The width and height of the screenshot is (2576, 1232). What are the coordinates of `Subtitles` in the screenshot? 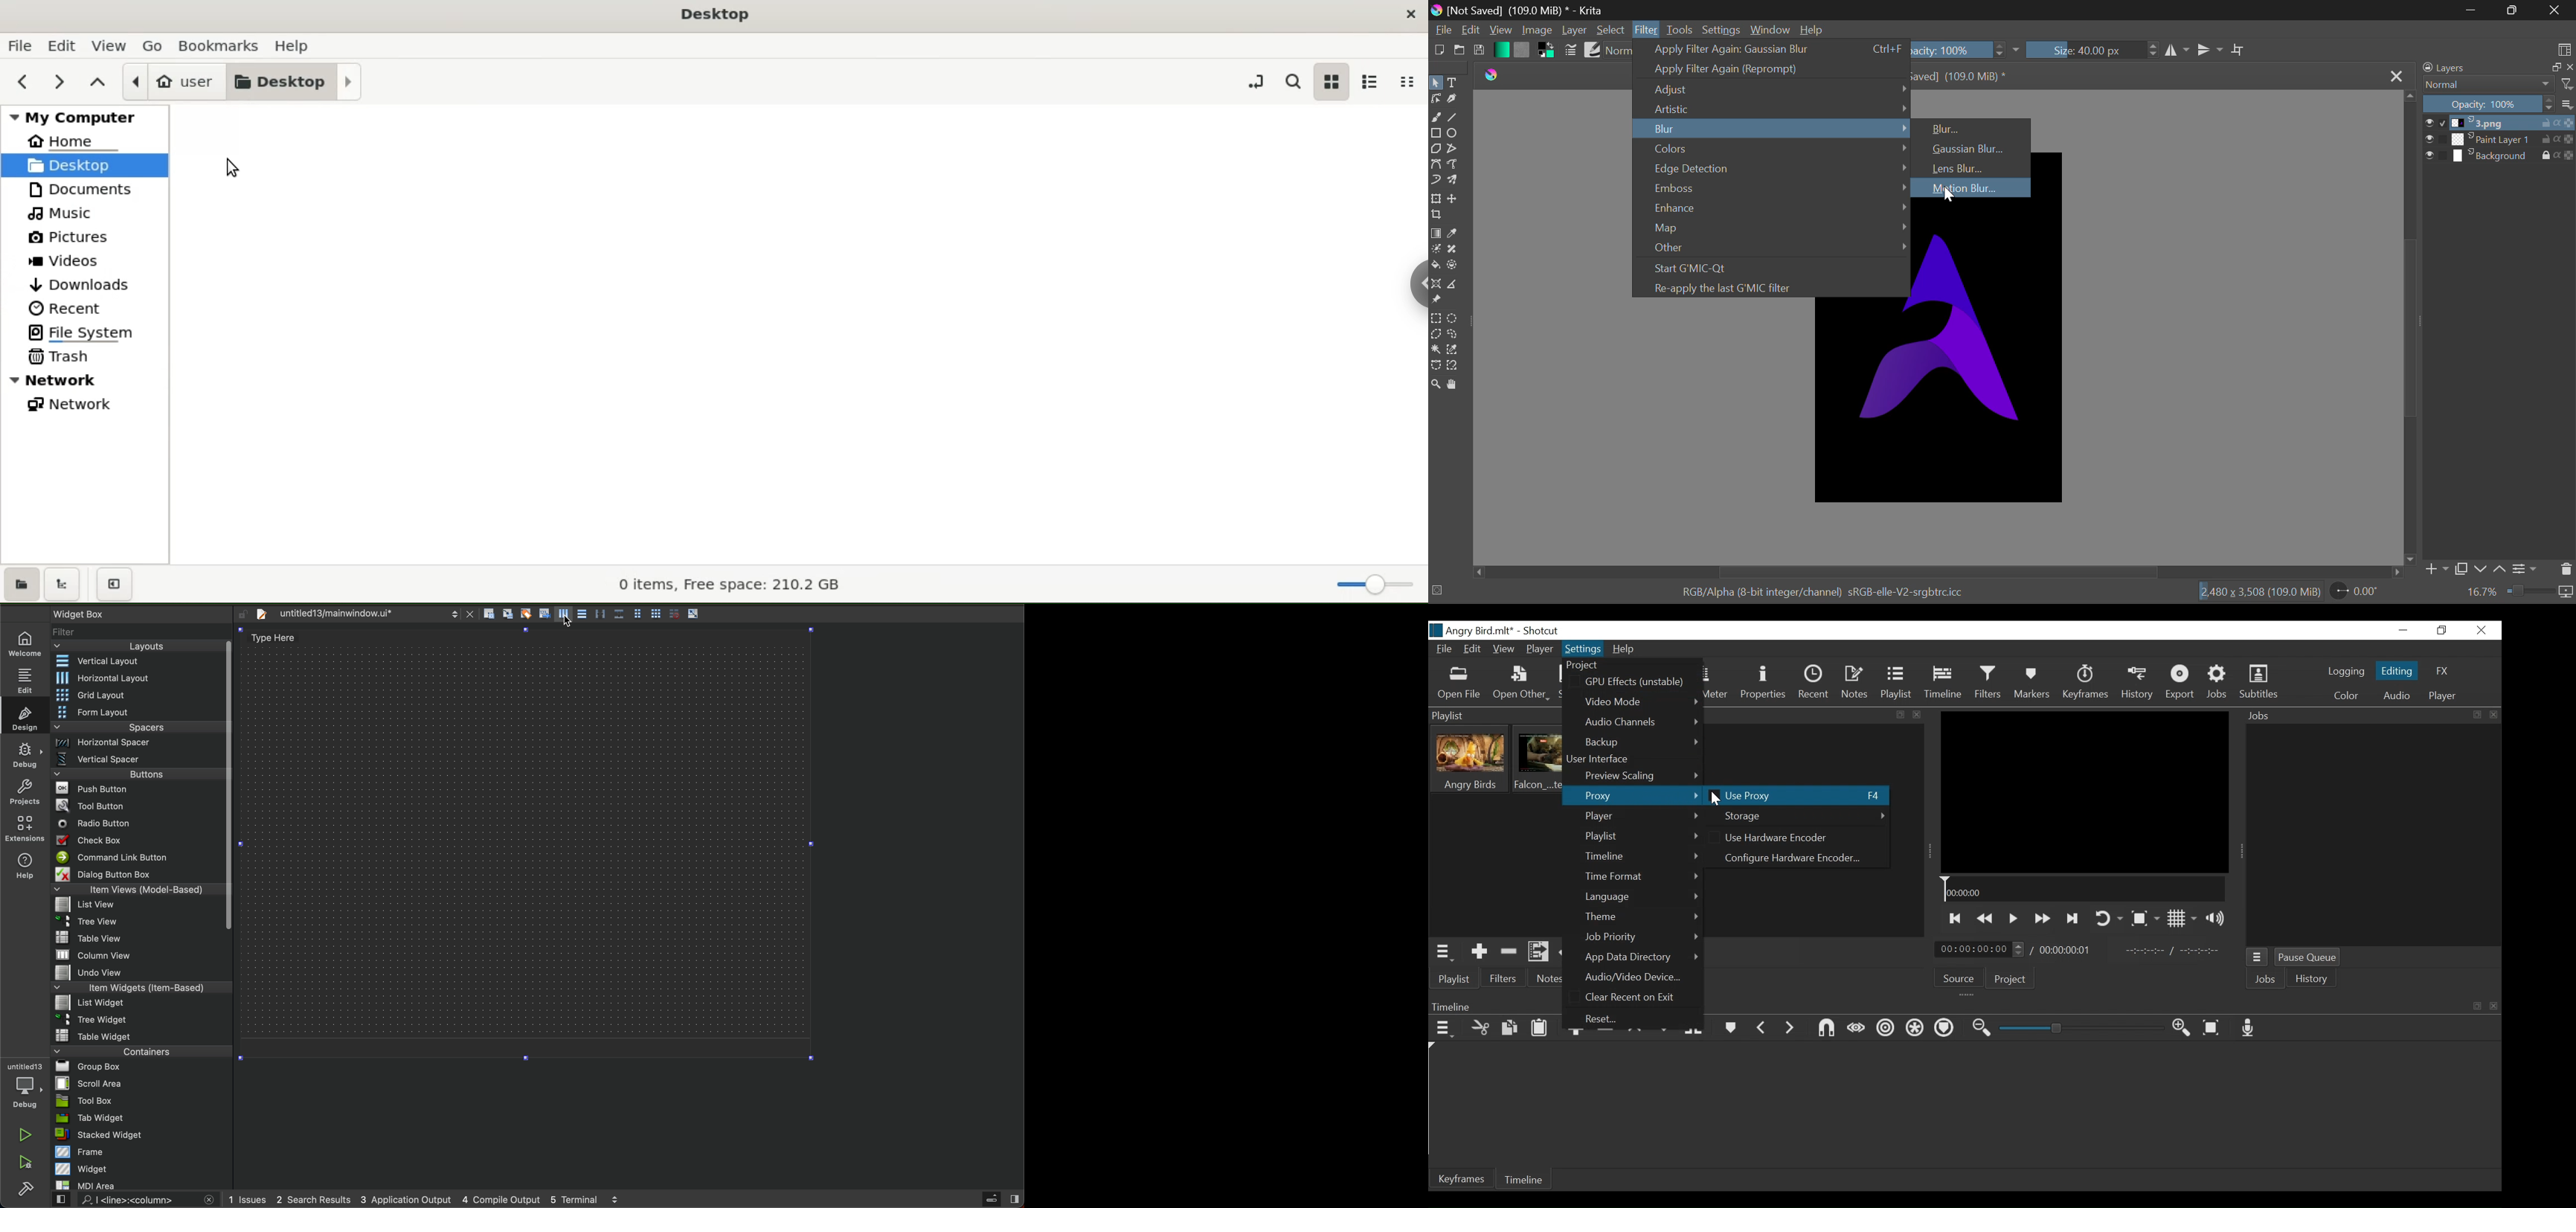 It's located at (2259, 682).